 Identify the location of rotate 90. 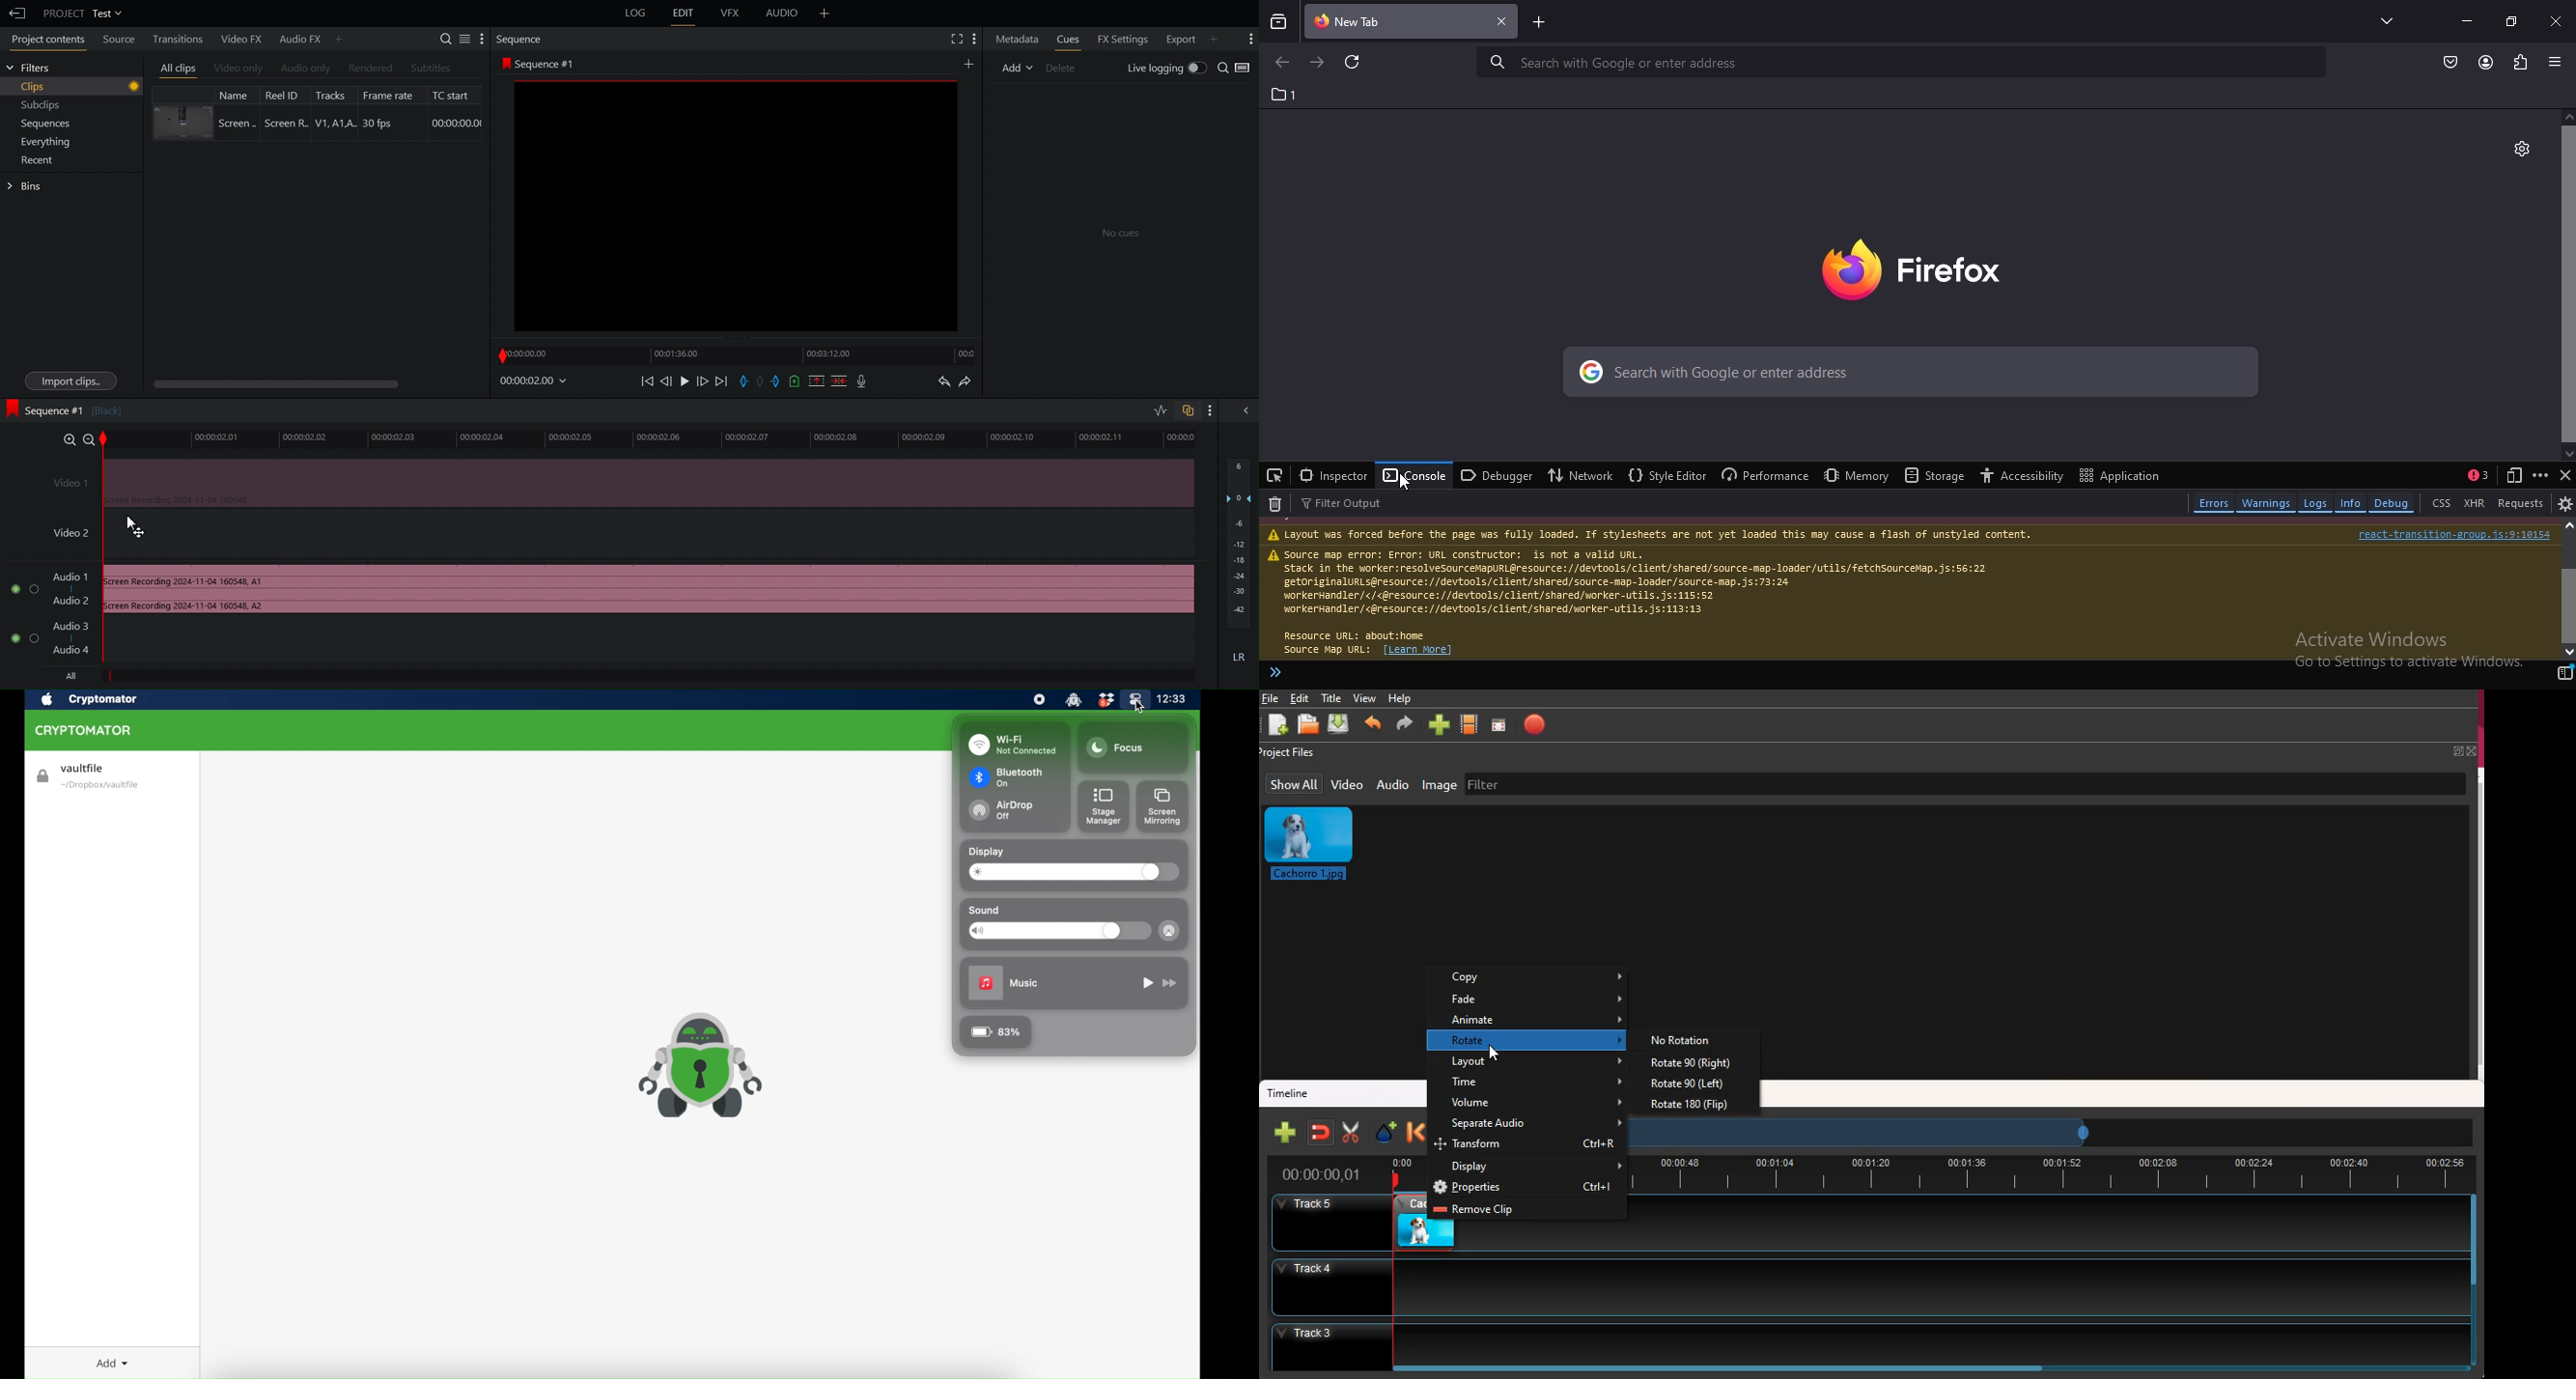
(1696, 1085).